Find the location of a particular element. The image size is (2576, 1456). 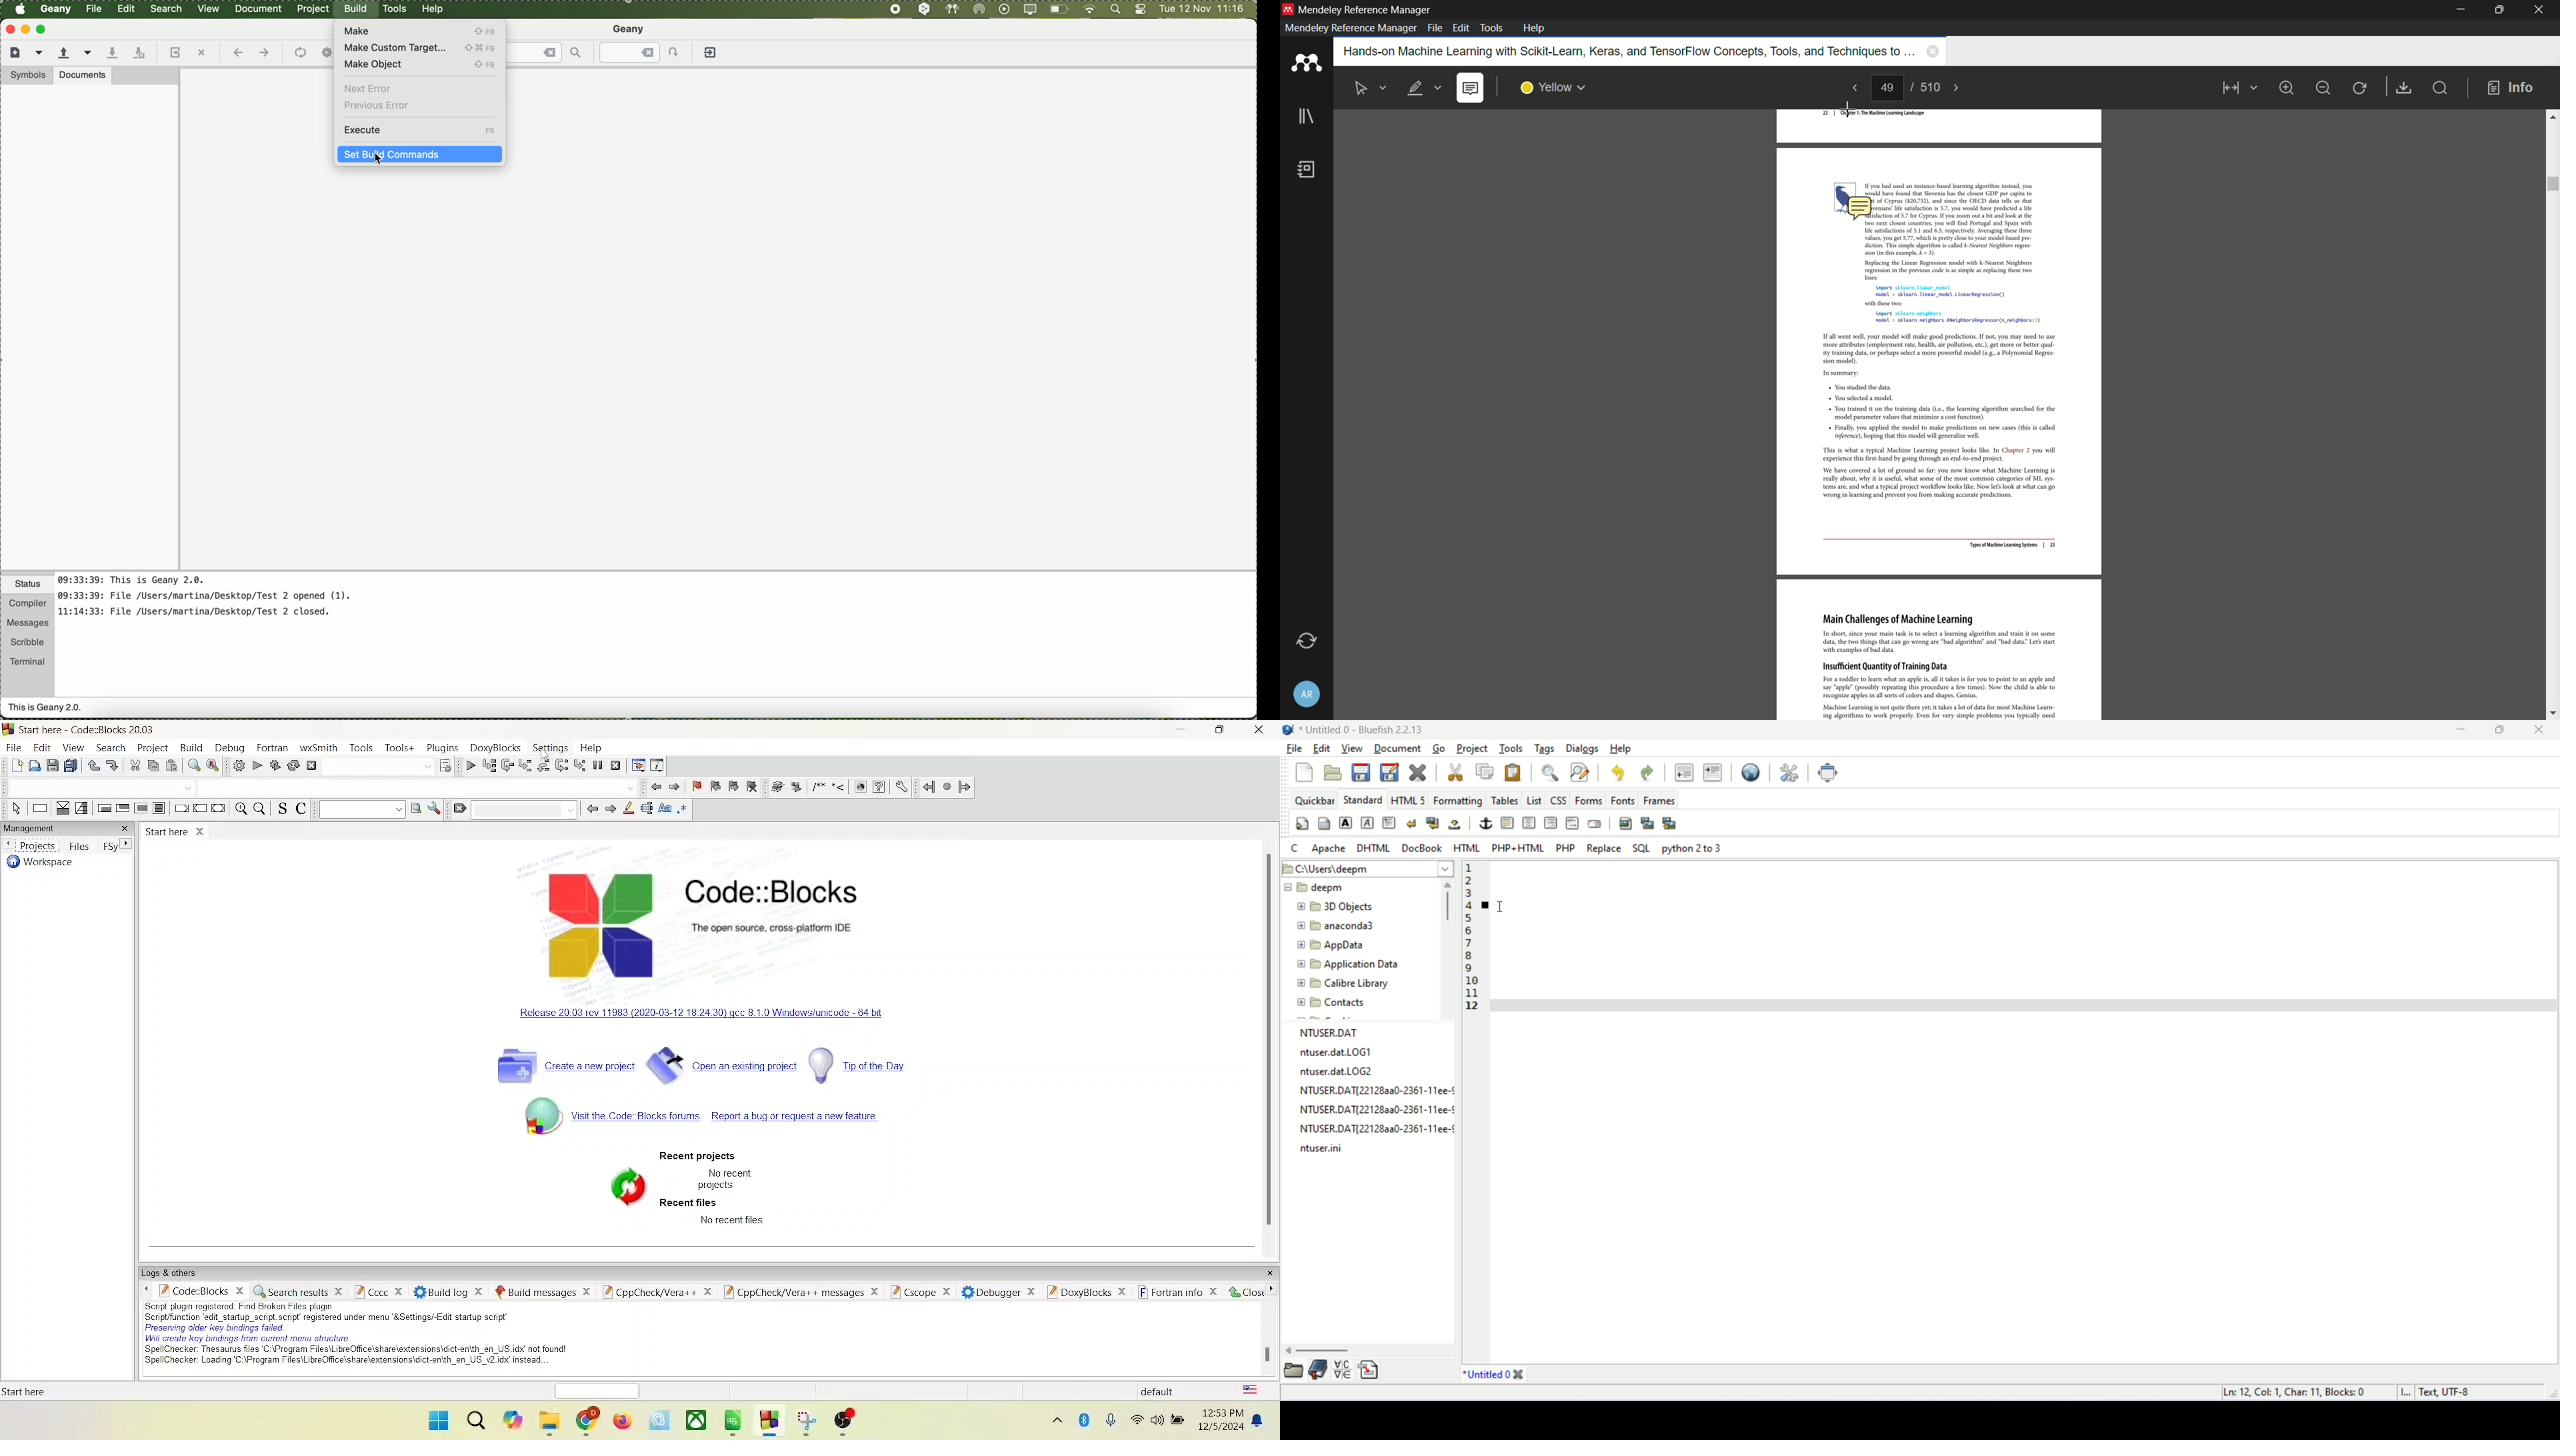

close book is located at coordinates (1931, 53).